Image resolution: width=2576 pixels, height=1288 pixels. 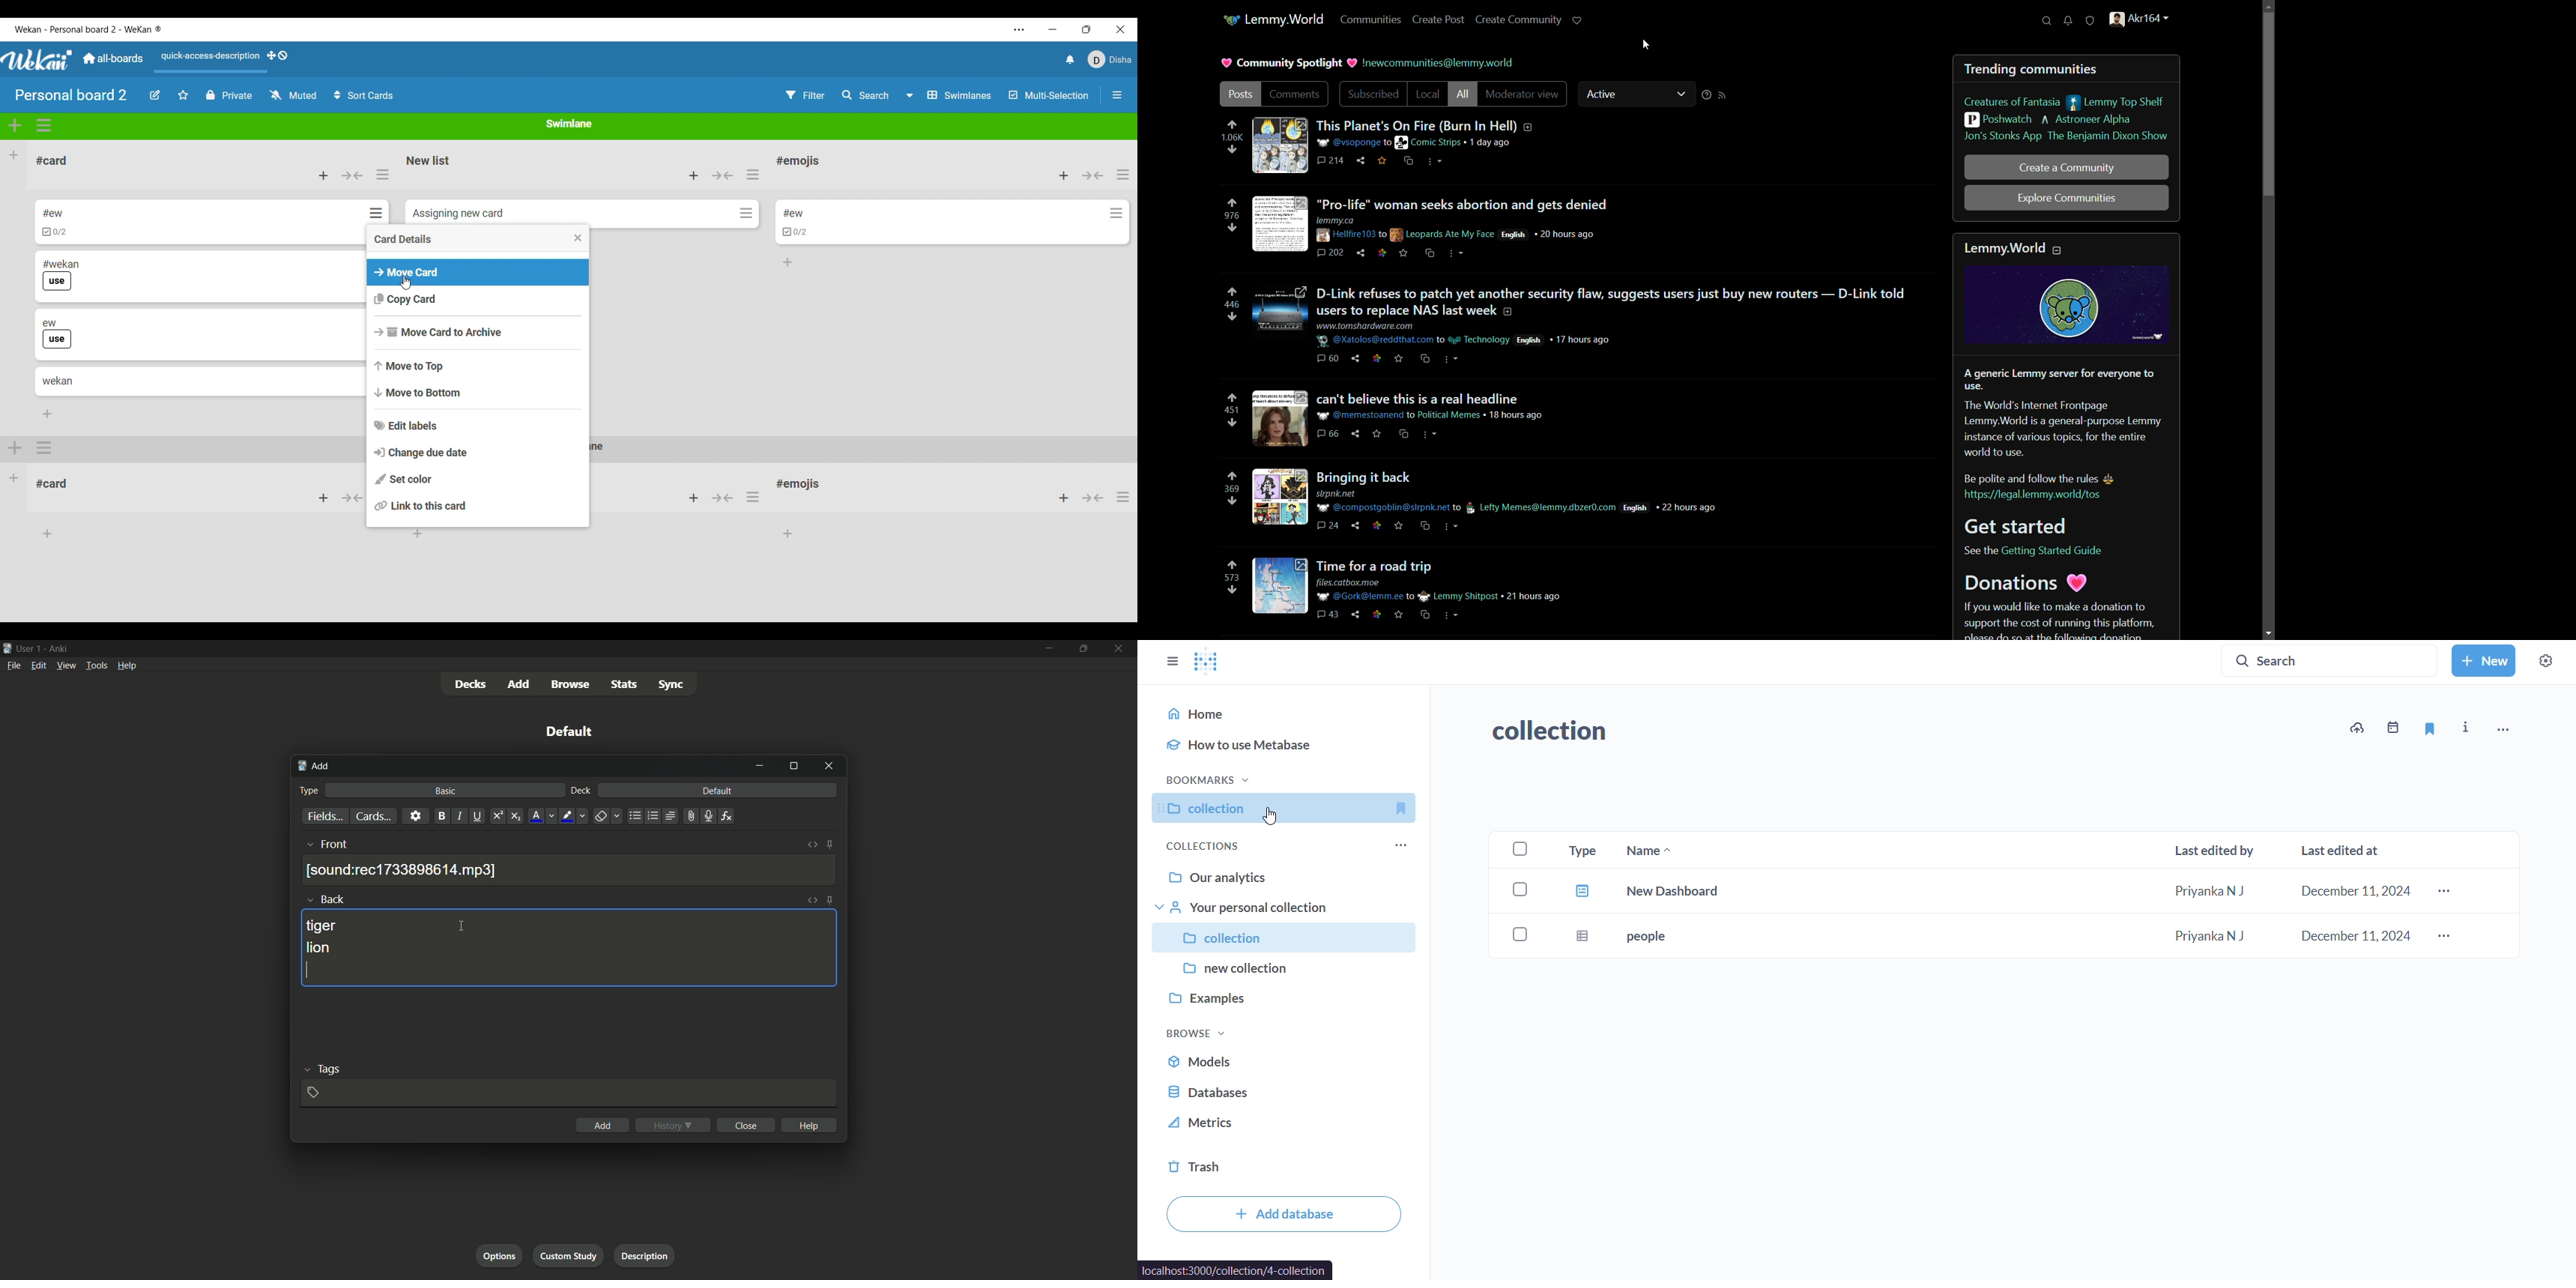 I want to click on recording saved, so click(x=403, y=870).